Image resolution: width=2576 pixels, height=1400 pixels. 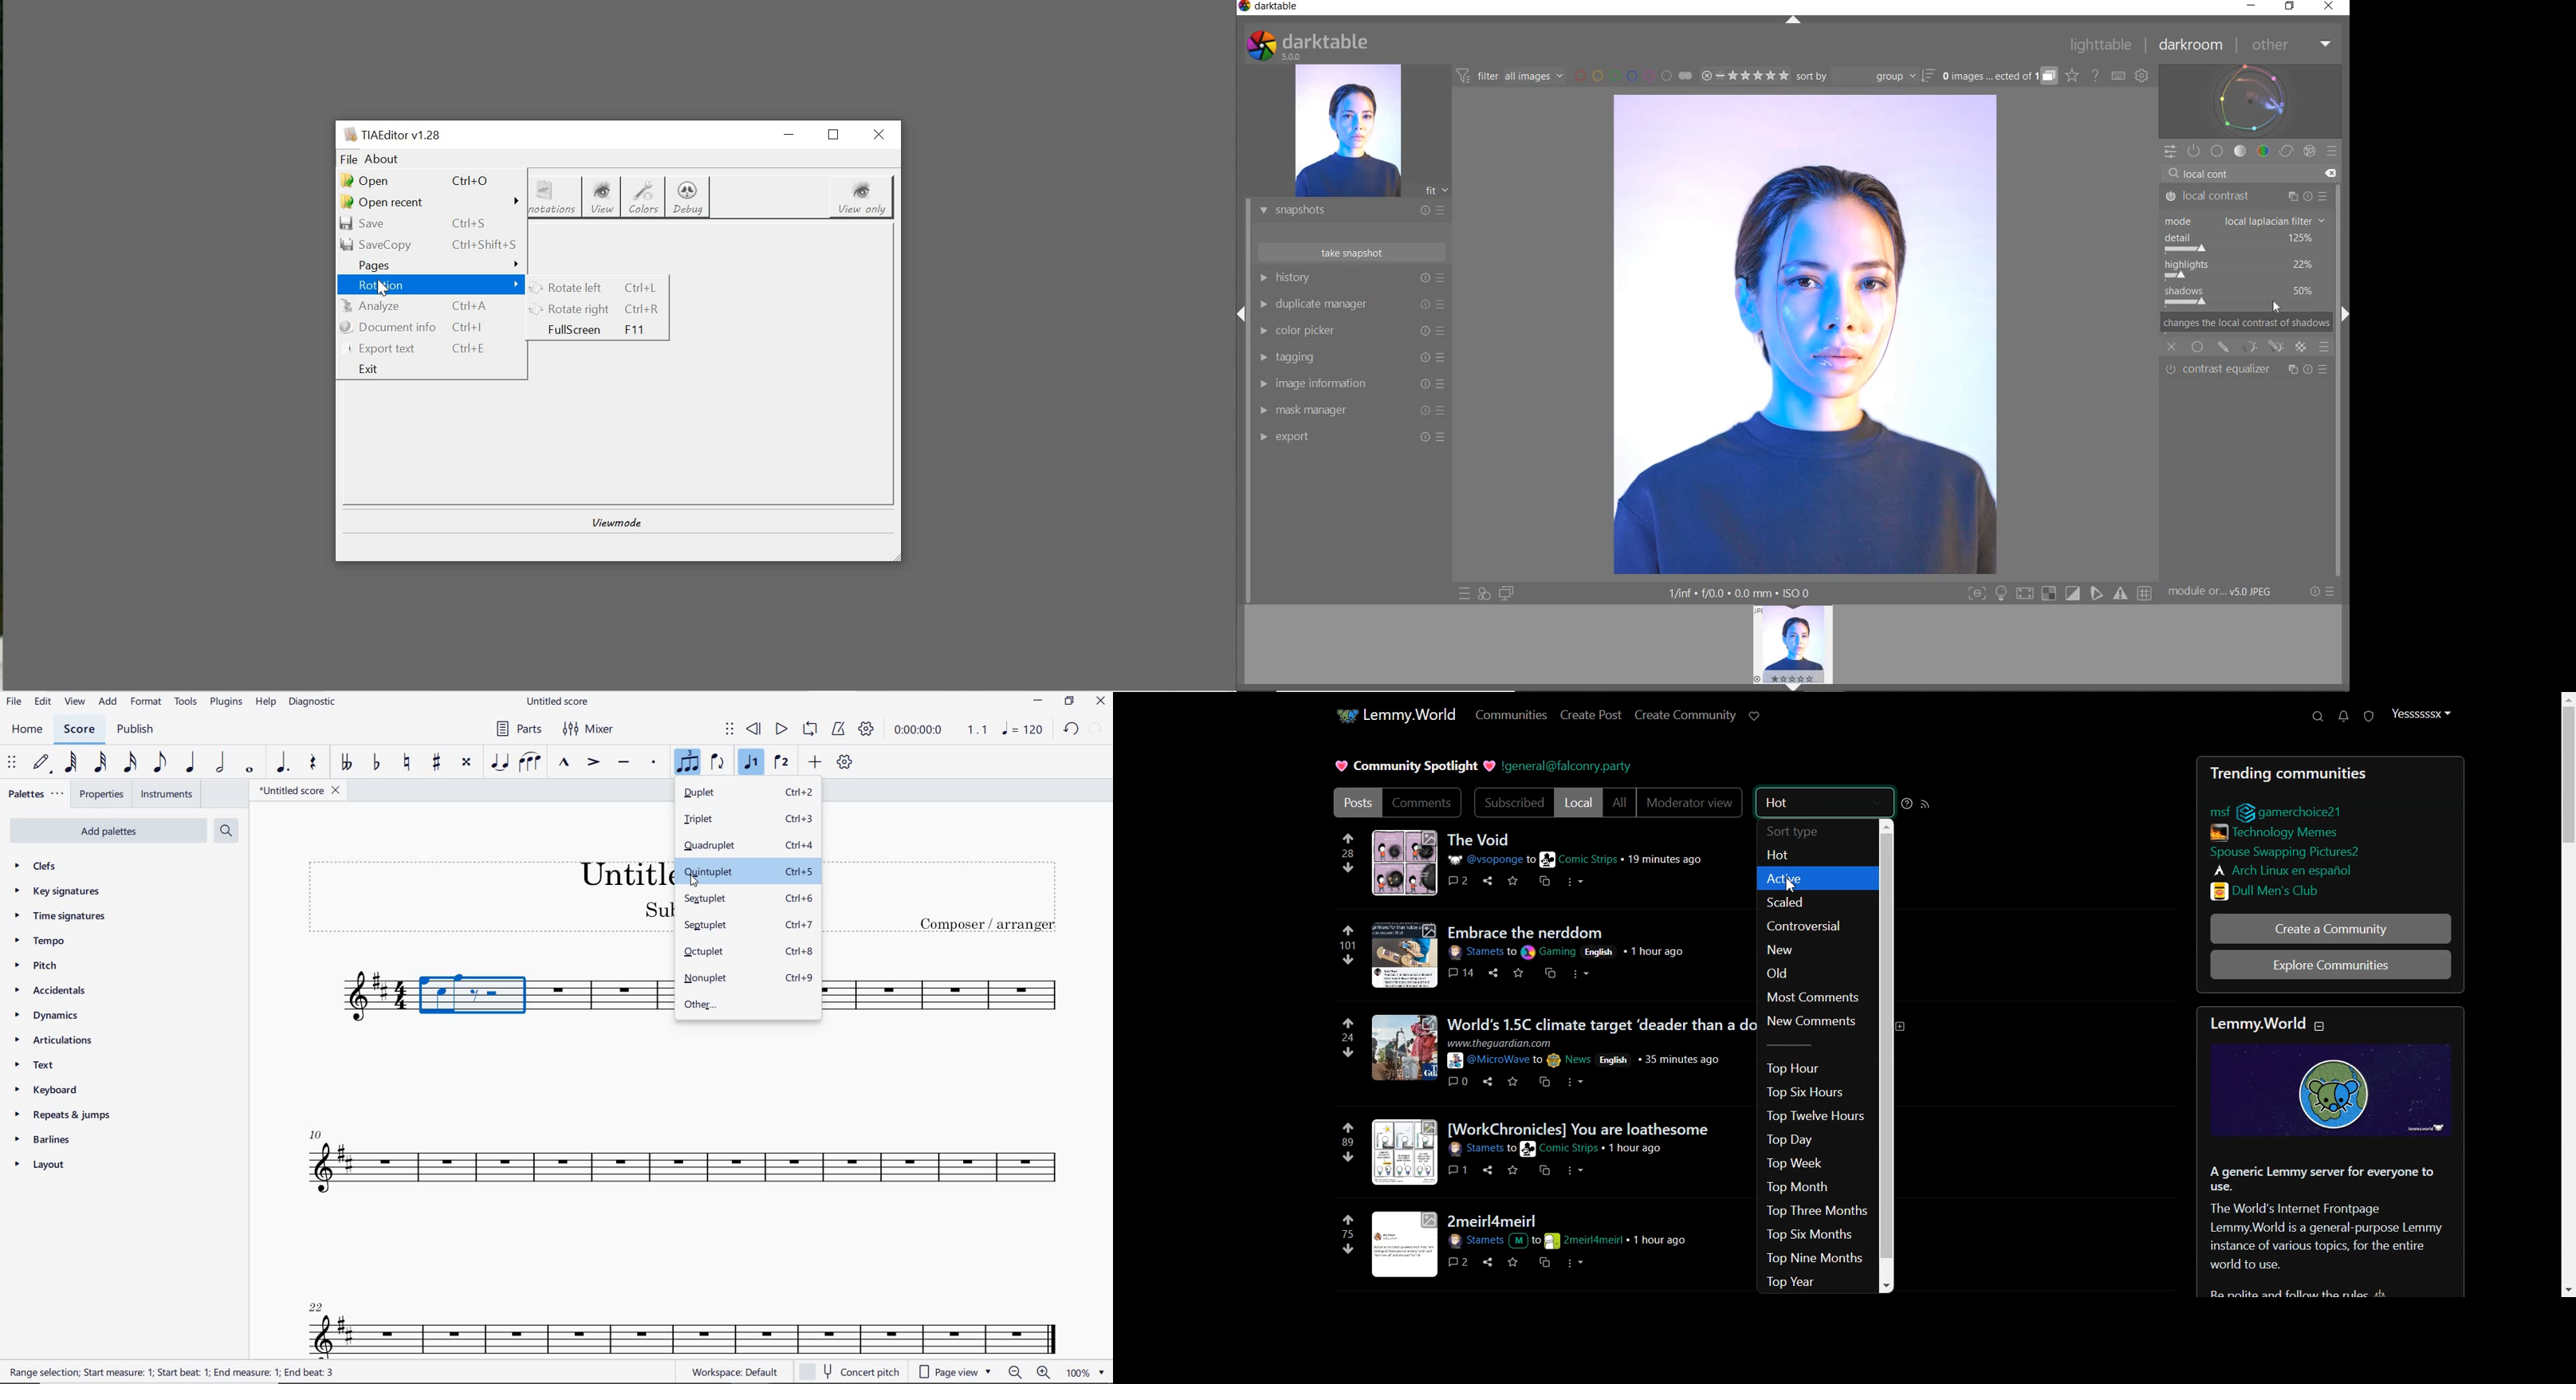 I want to click on text, so click(x=2268, y=1023).